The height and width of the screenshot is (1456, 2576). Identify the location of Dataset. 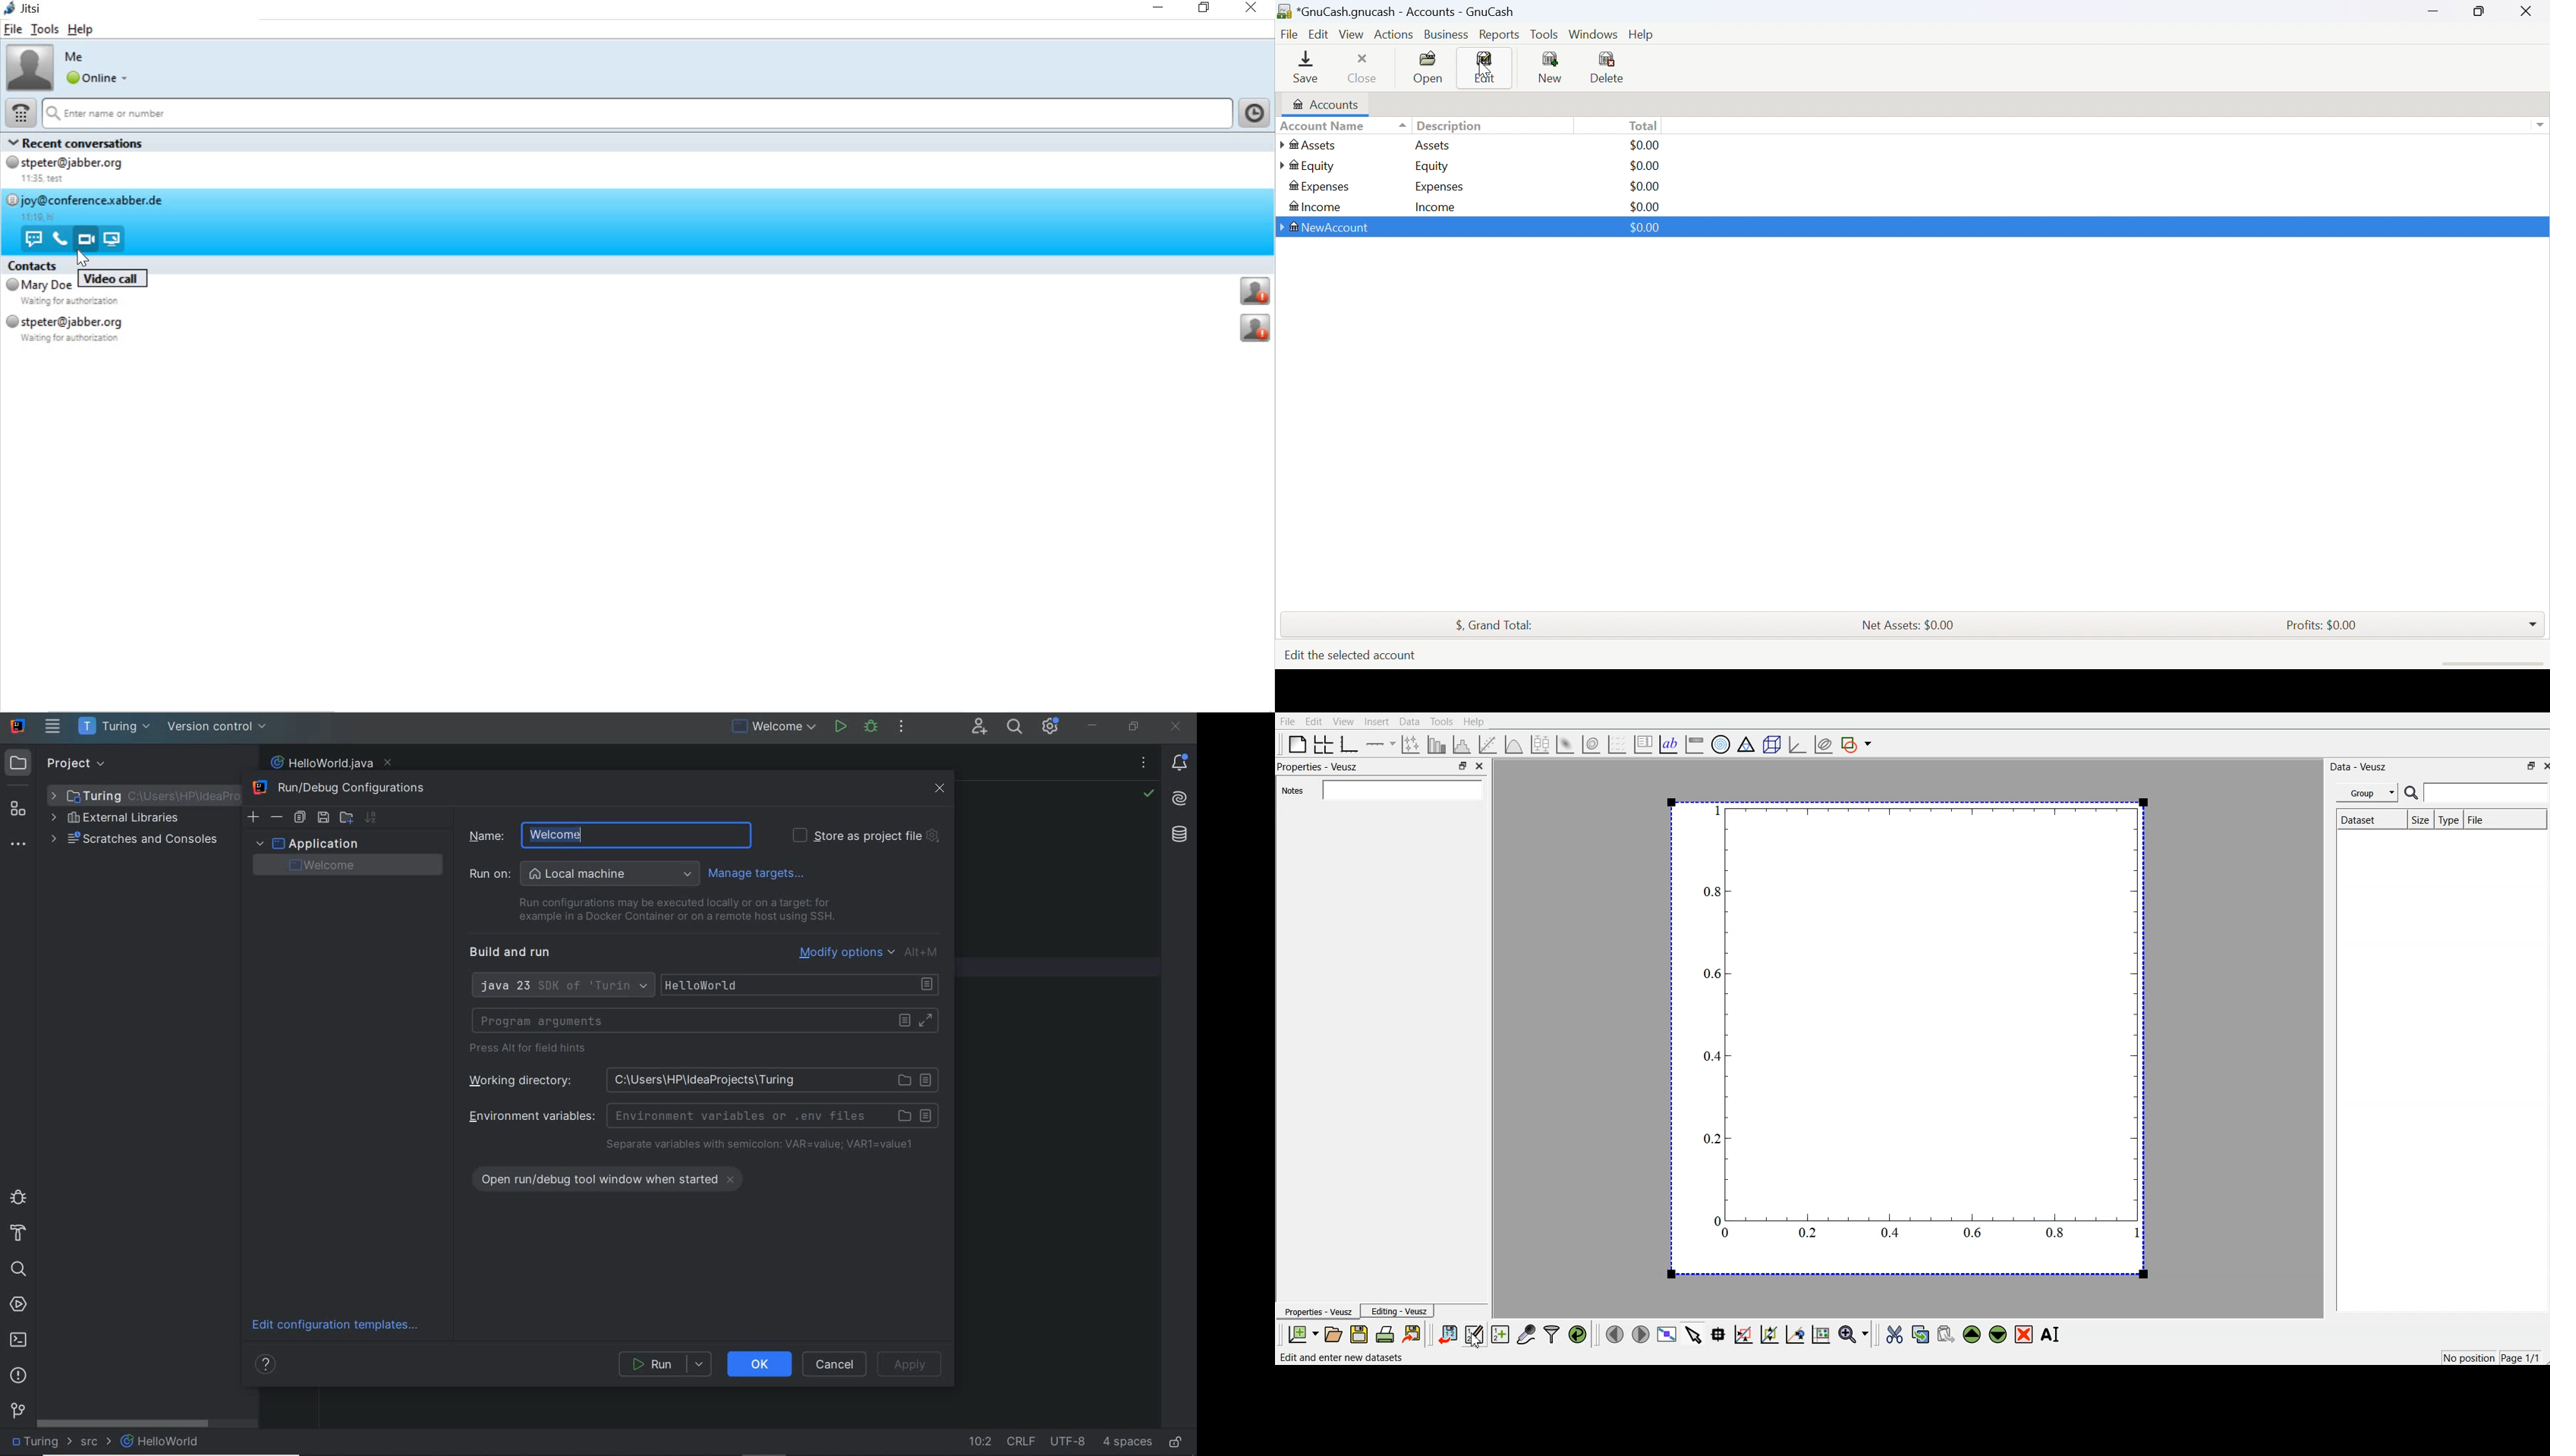
(2357, 818).